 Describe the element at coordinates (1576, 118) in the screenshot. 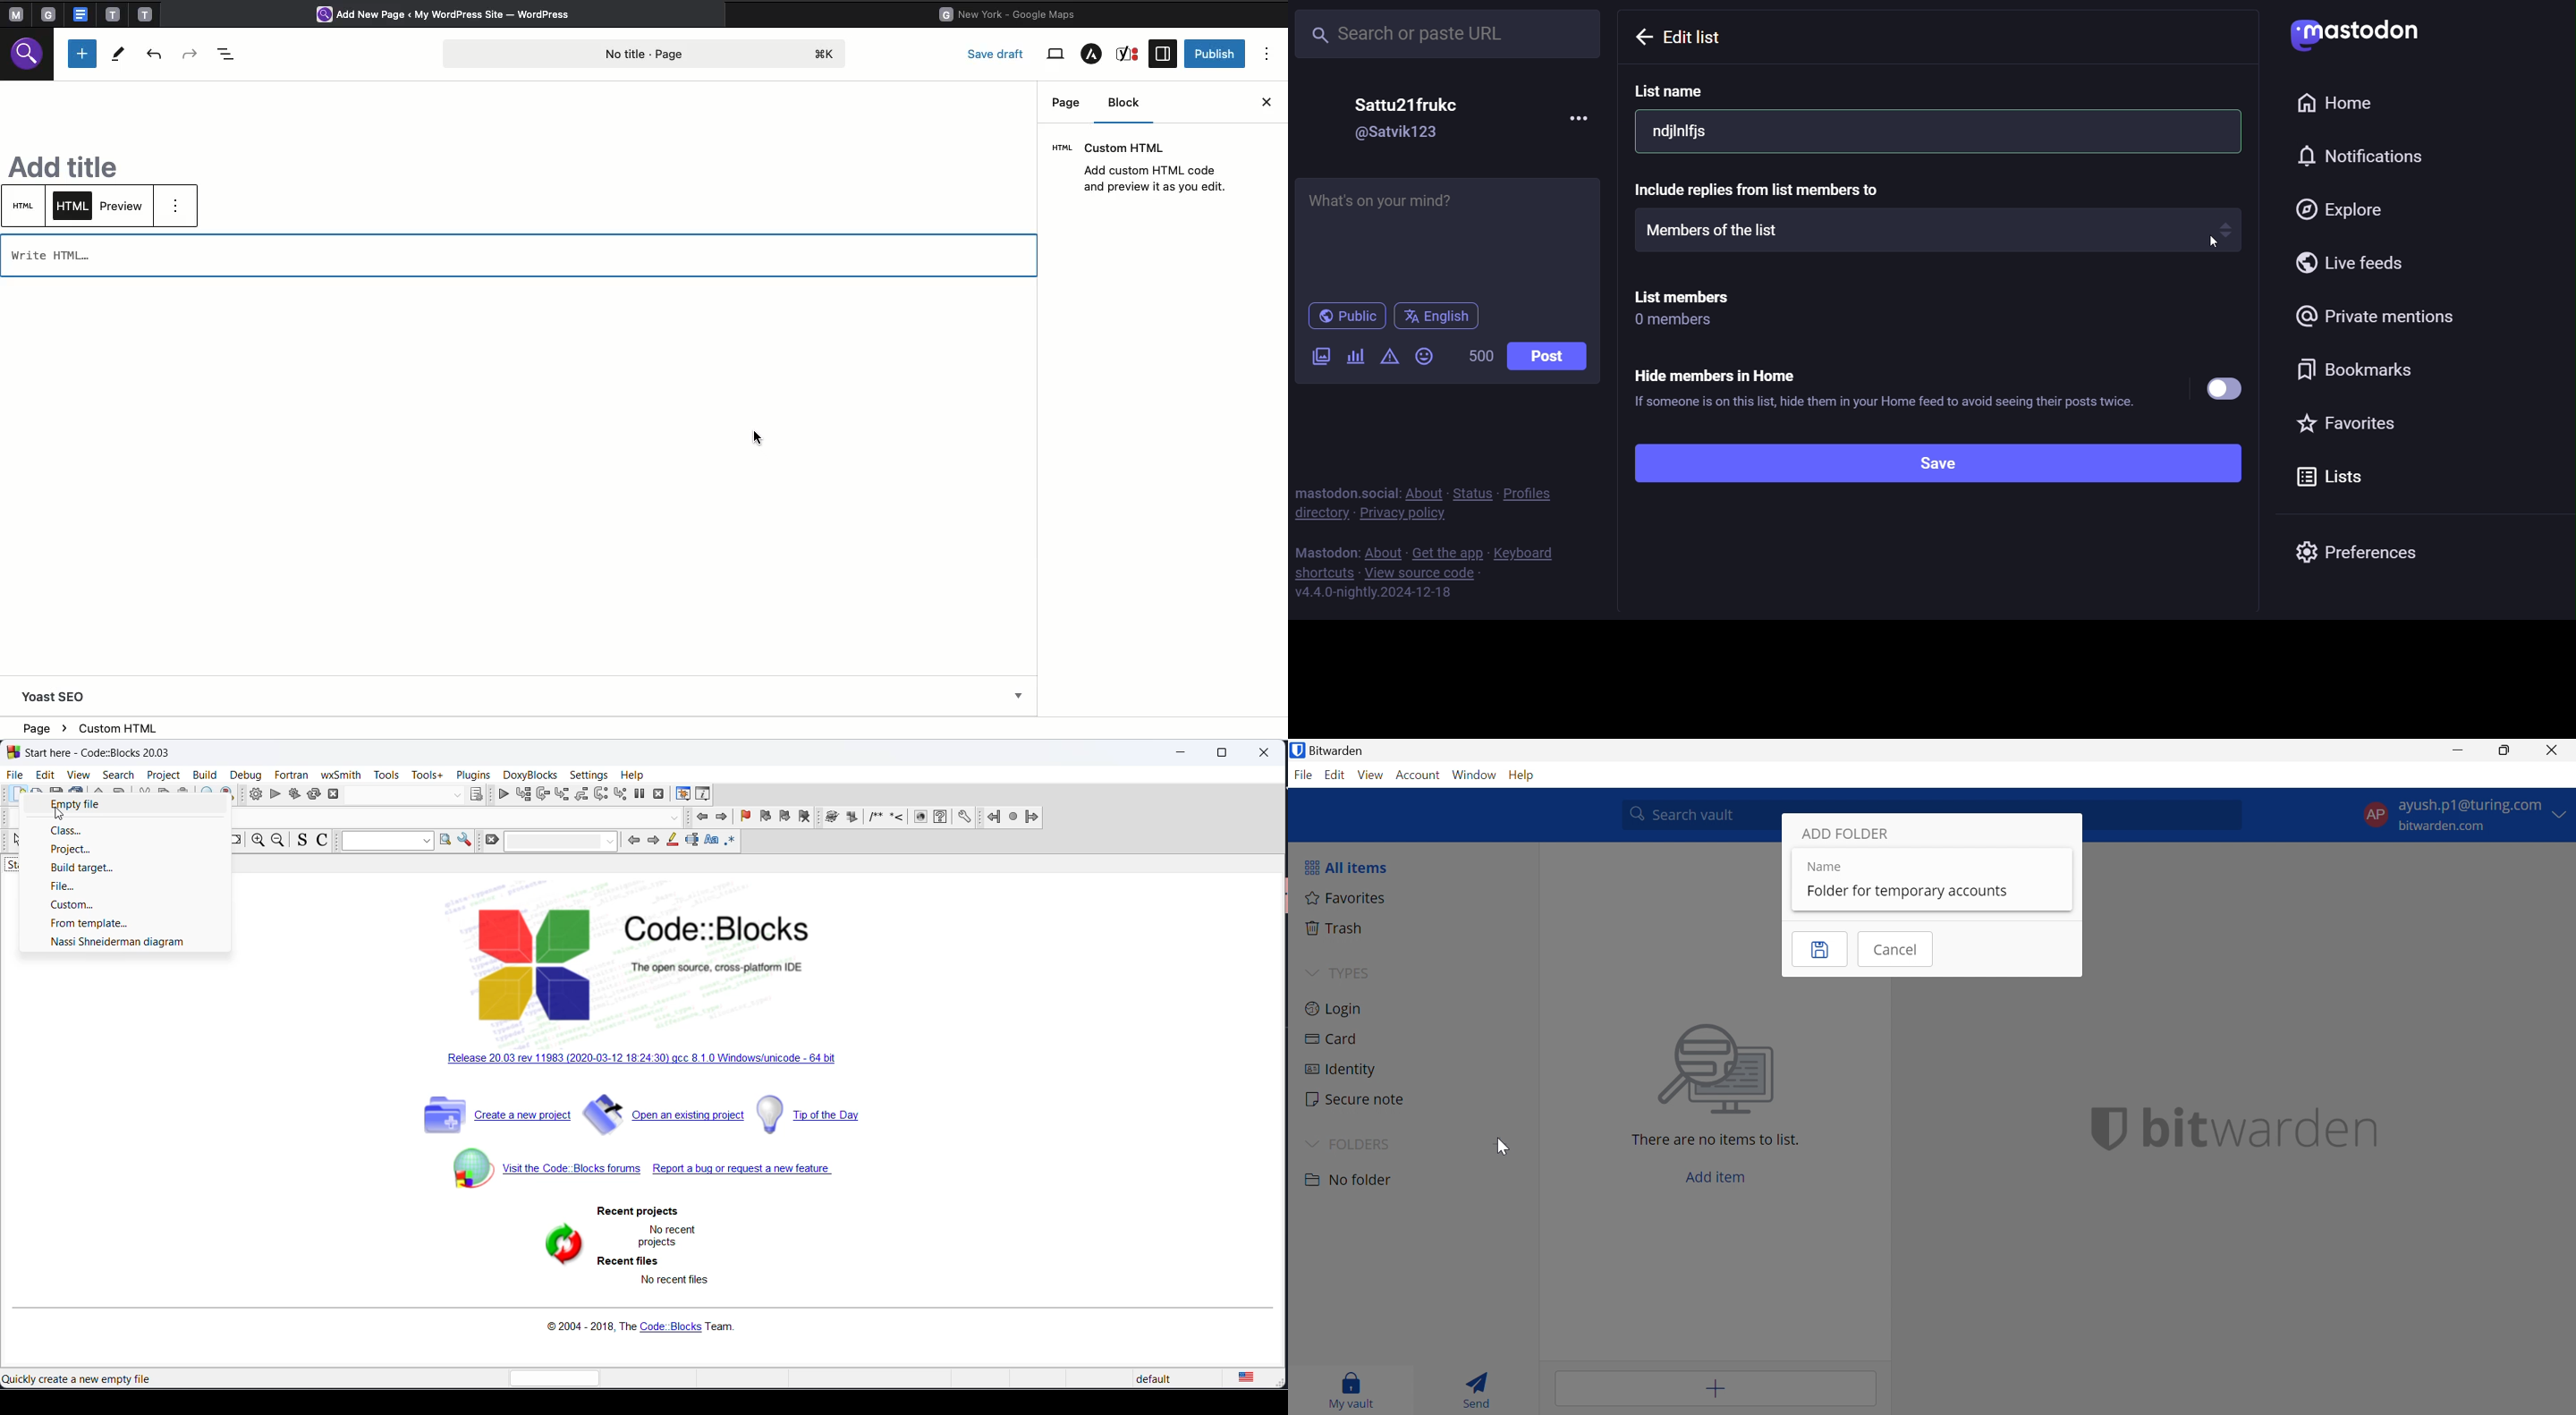

I see `more` at that location.